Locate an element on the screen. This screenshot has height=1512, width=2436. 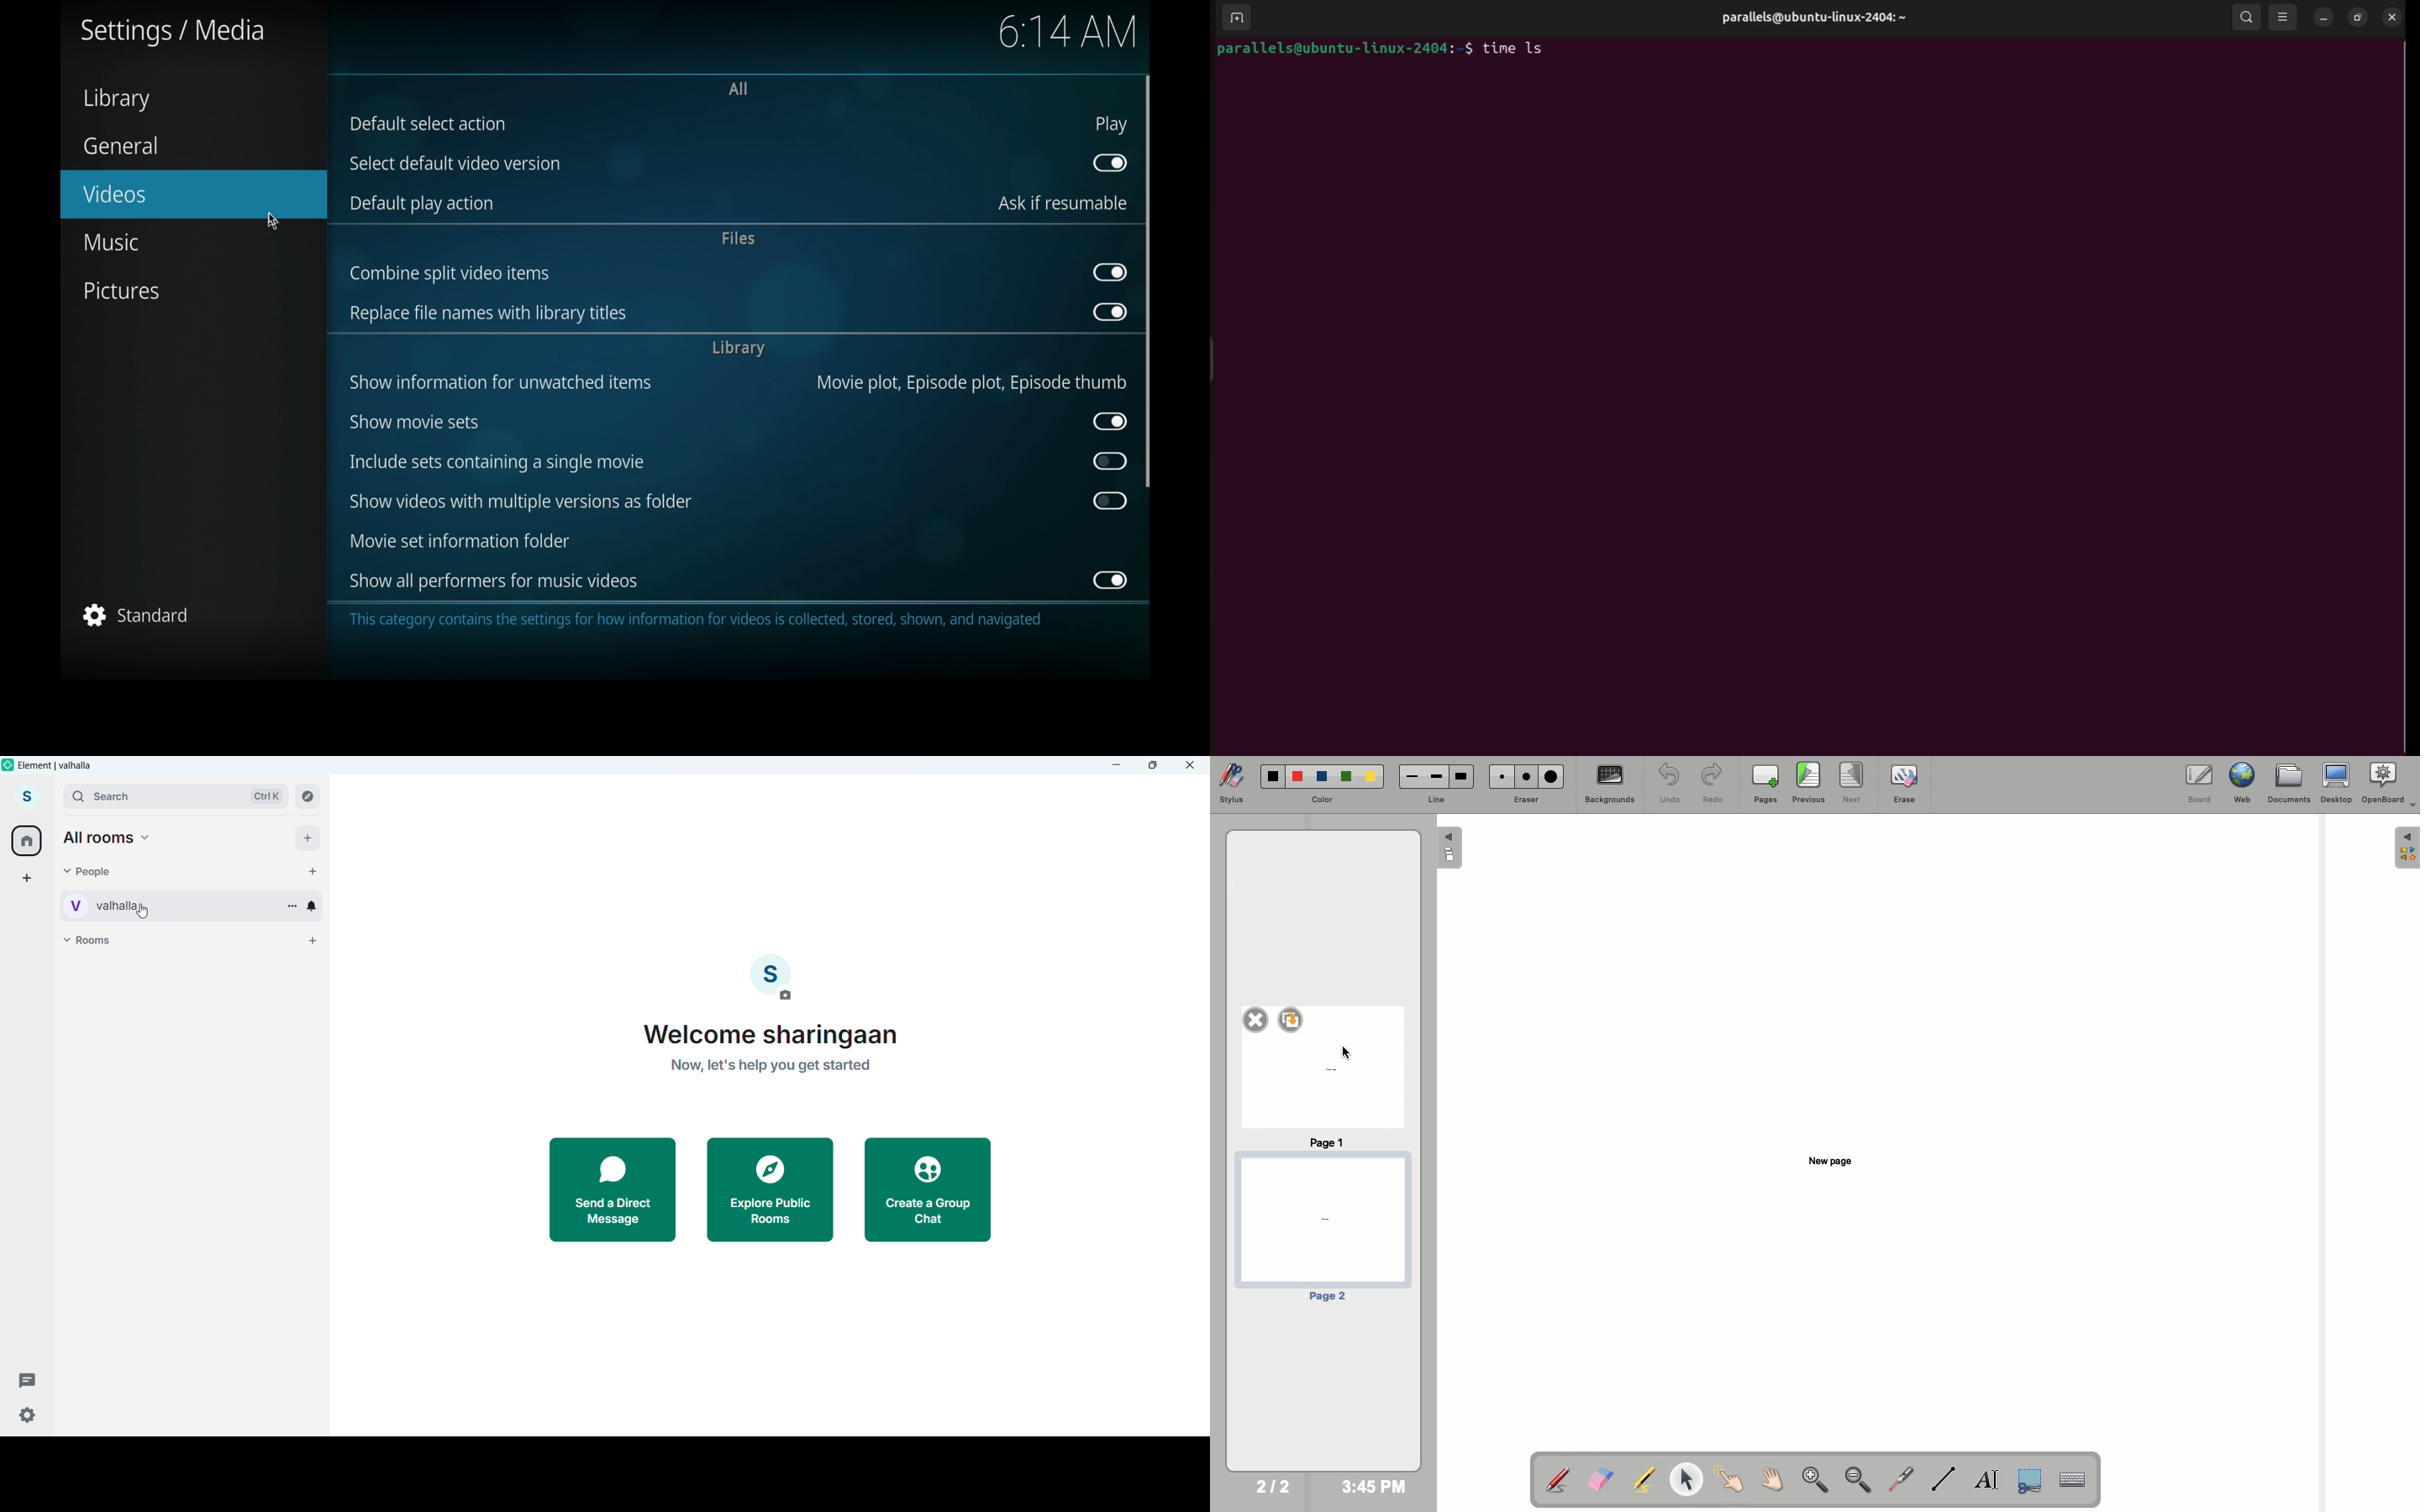
replace file is located at coordinates (488, 313).